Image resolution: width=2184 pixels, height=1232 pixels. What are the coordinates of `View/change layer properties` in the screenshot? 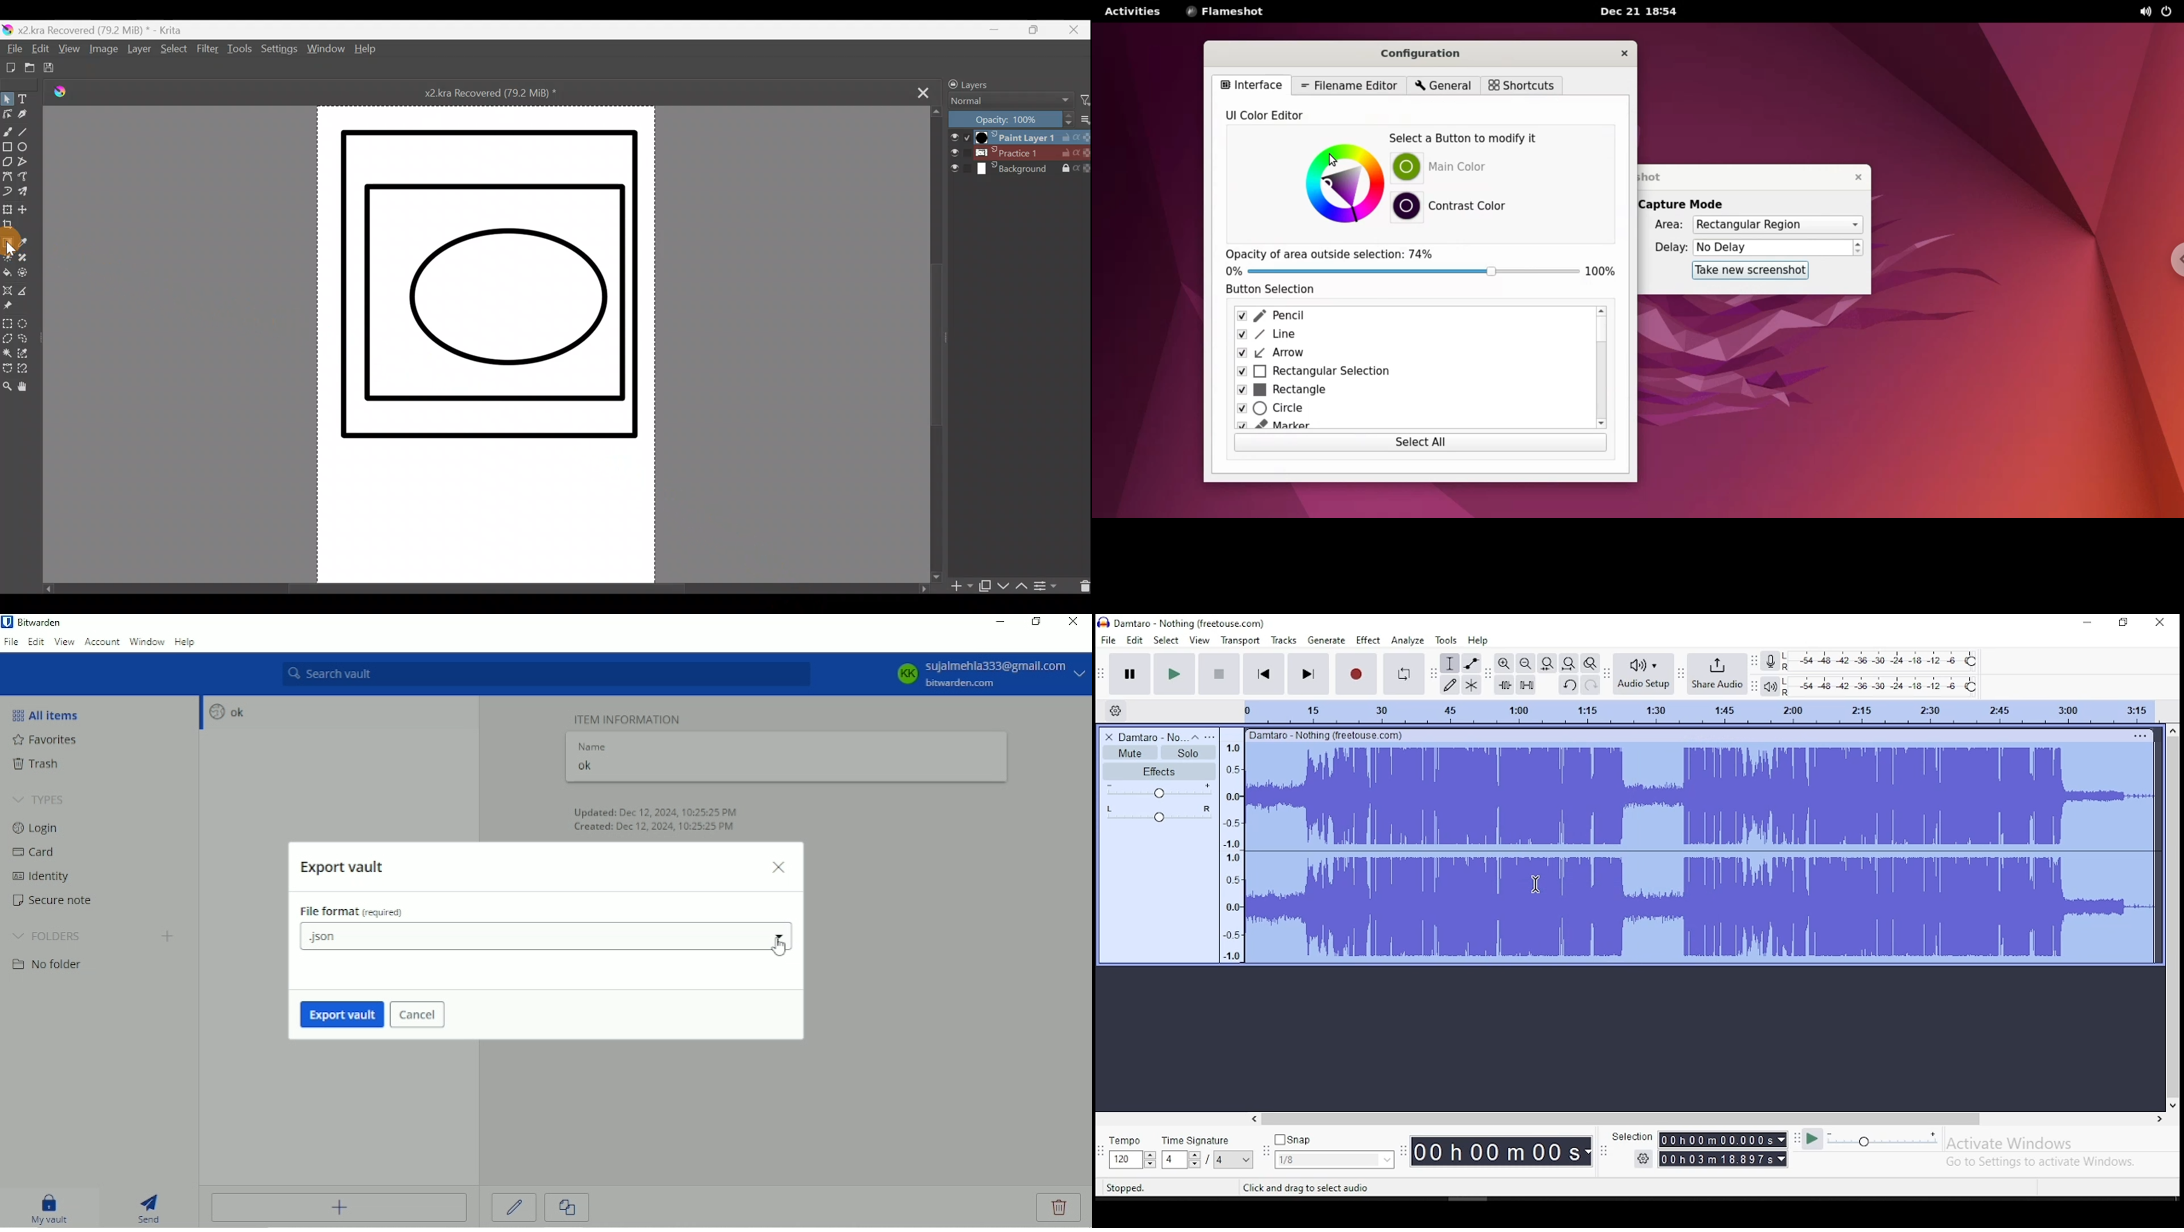 It's located at (1051, 585).